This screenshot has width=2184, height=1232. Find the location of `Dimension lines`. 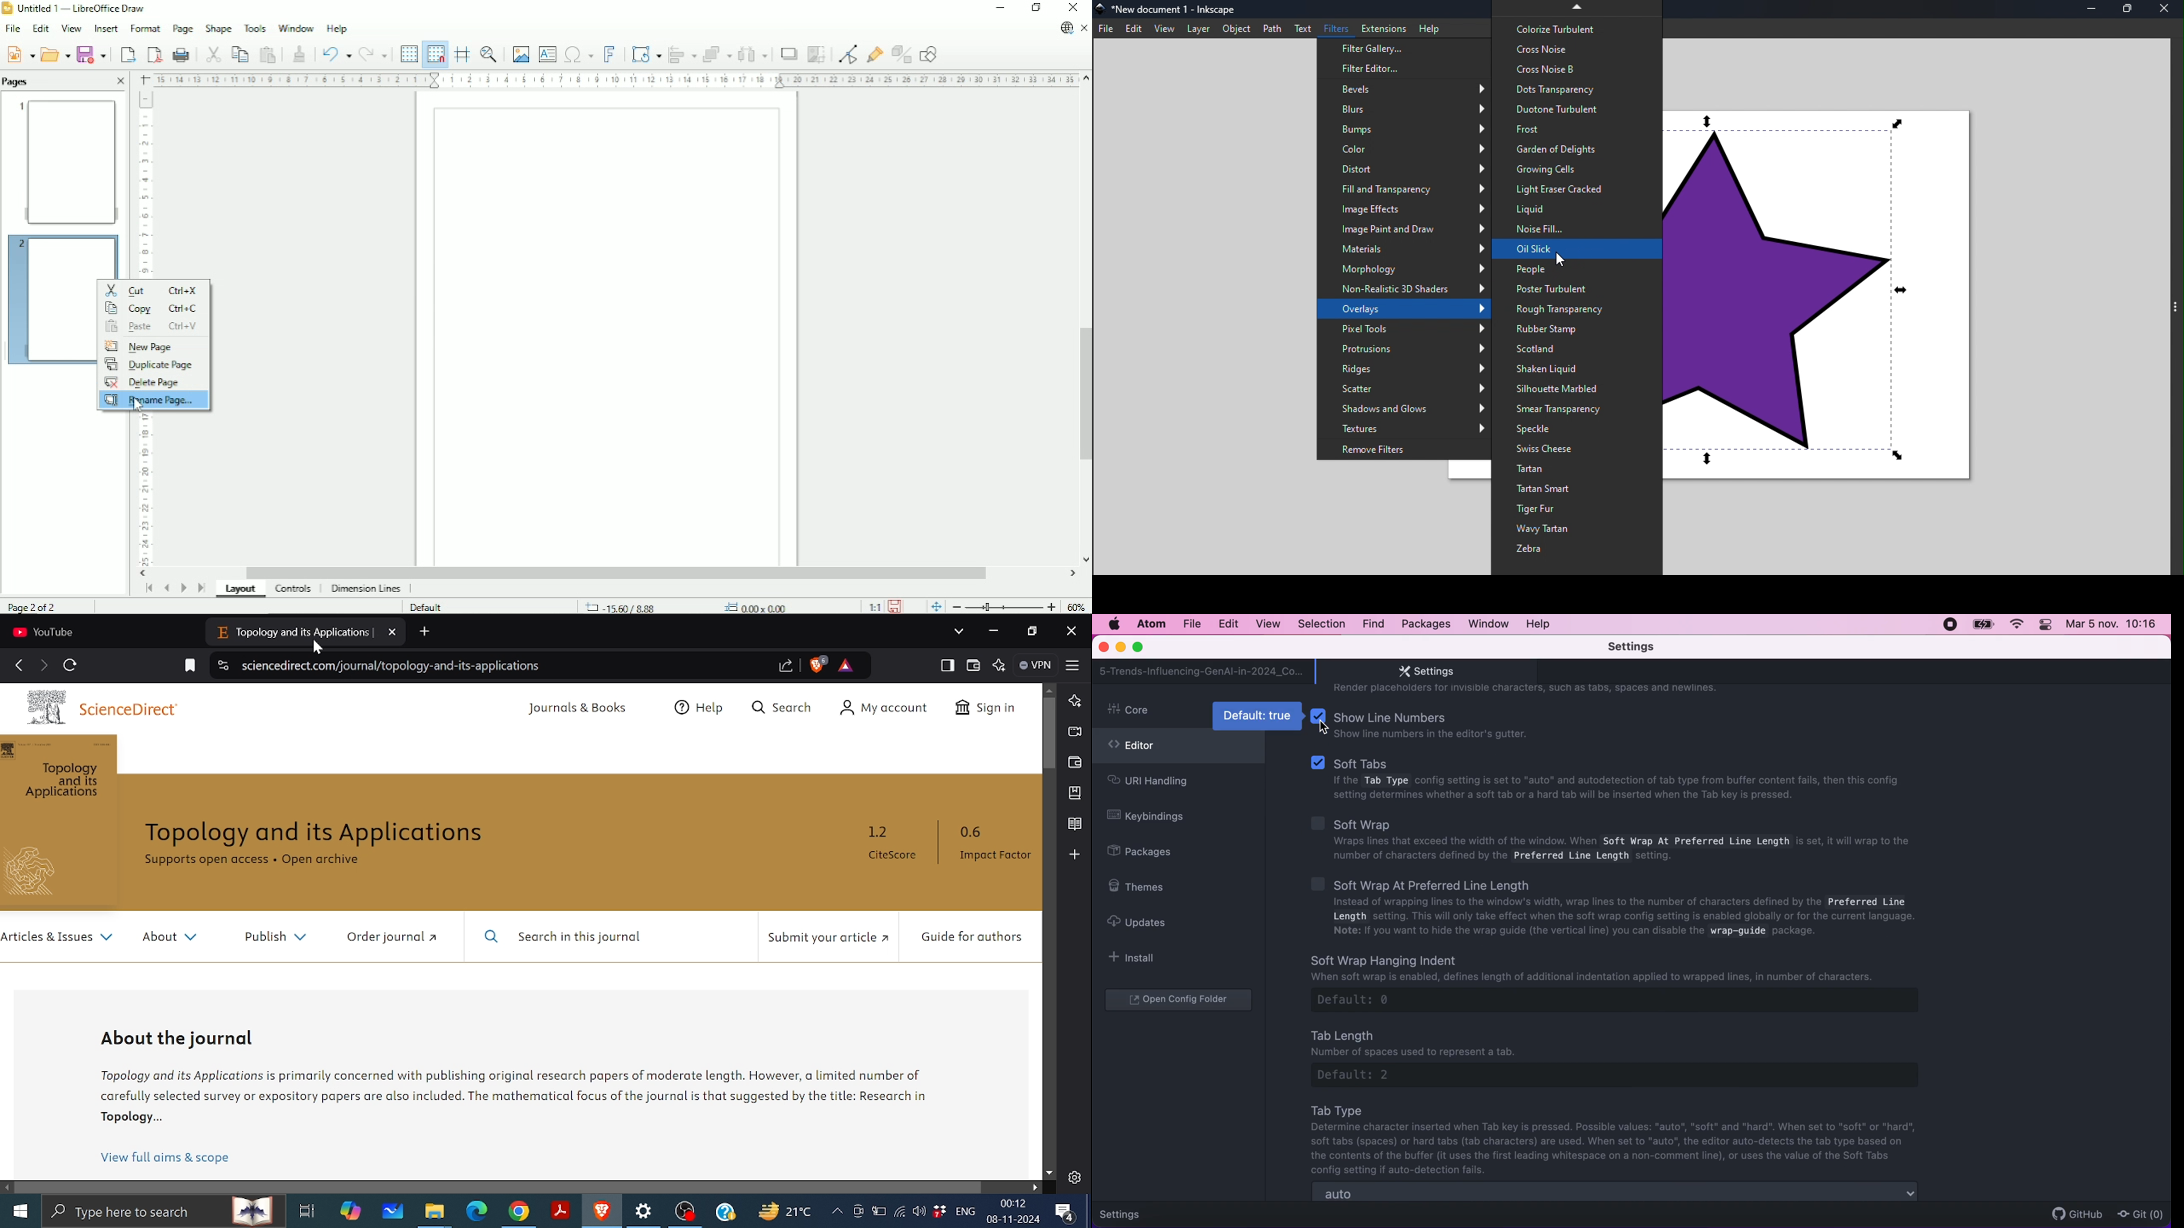

Dimension lines is located at coordinates (365, 589).